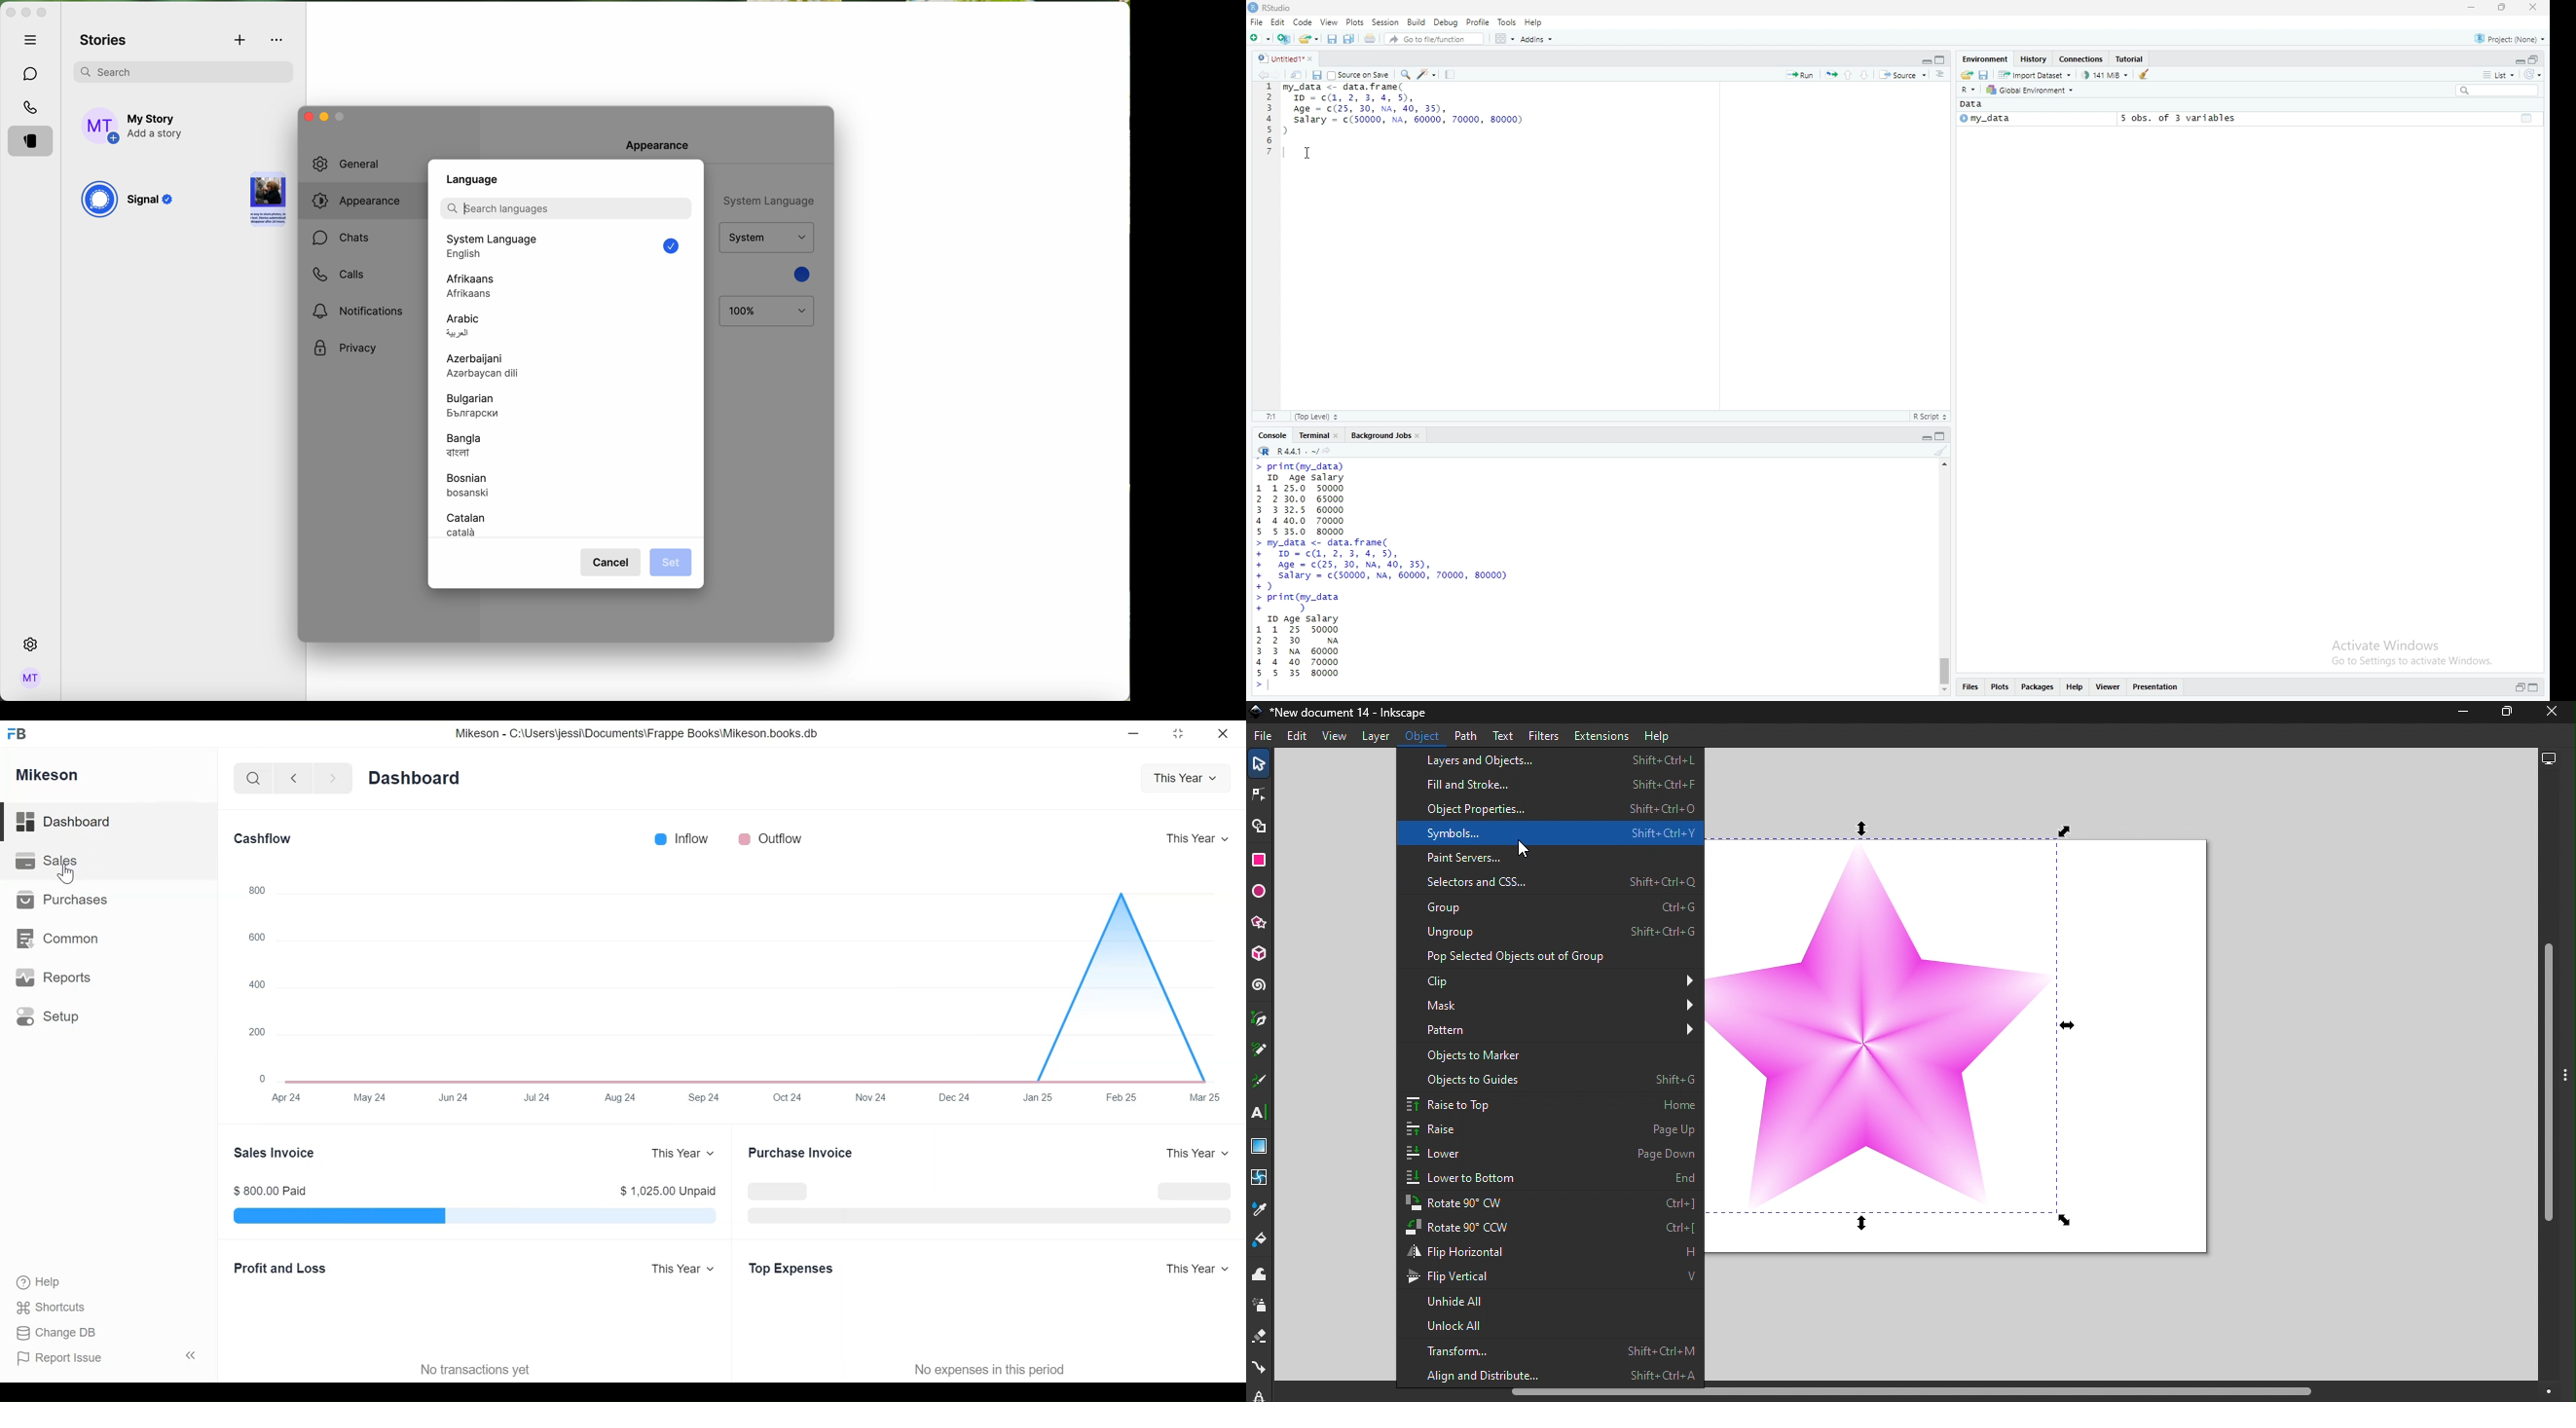 This screenshot has height=1428, width=2576. I want to click on code tools, so click(1427, 73).